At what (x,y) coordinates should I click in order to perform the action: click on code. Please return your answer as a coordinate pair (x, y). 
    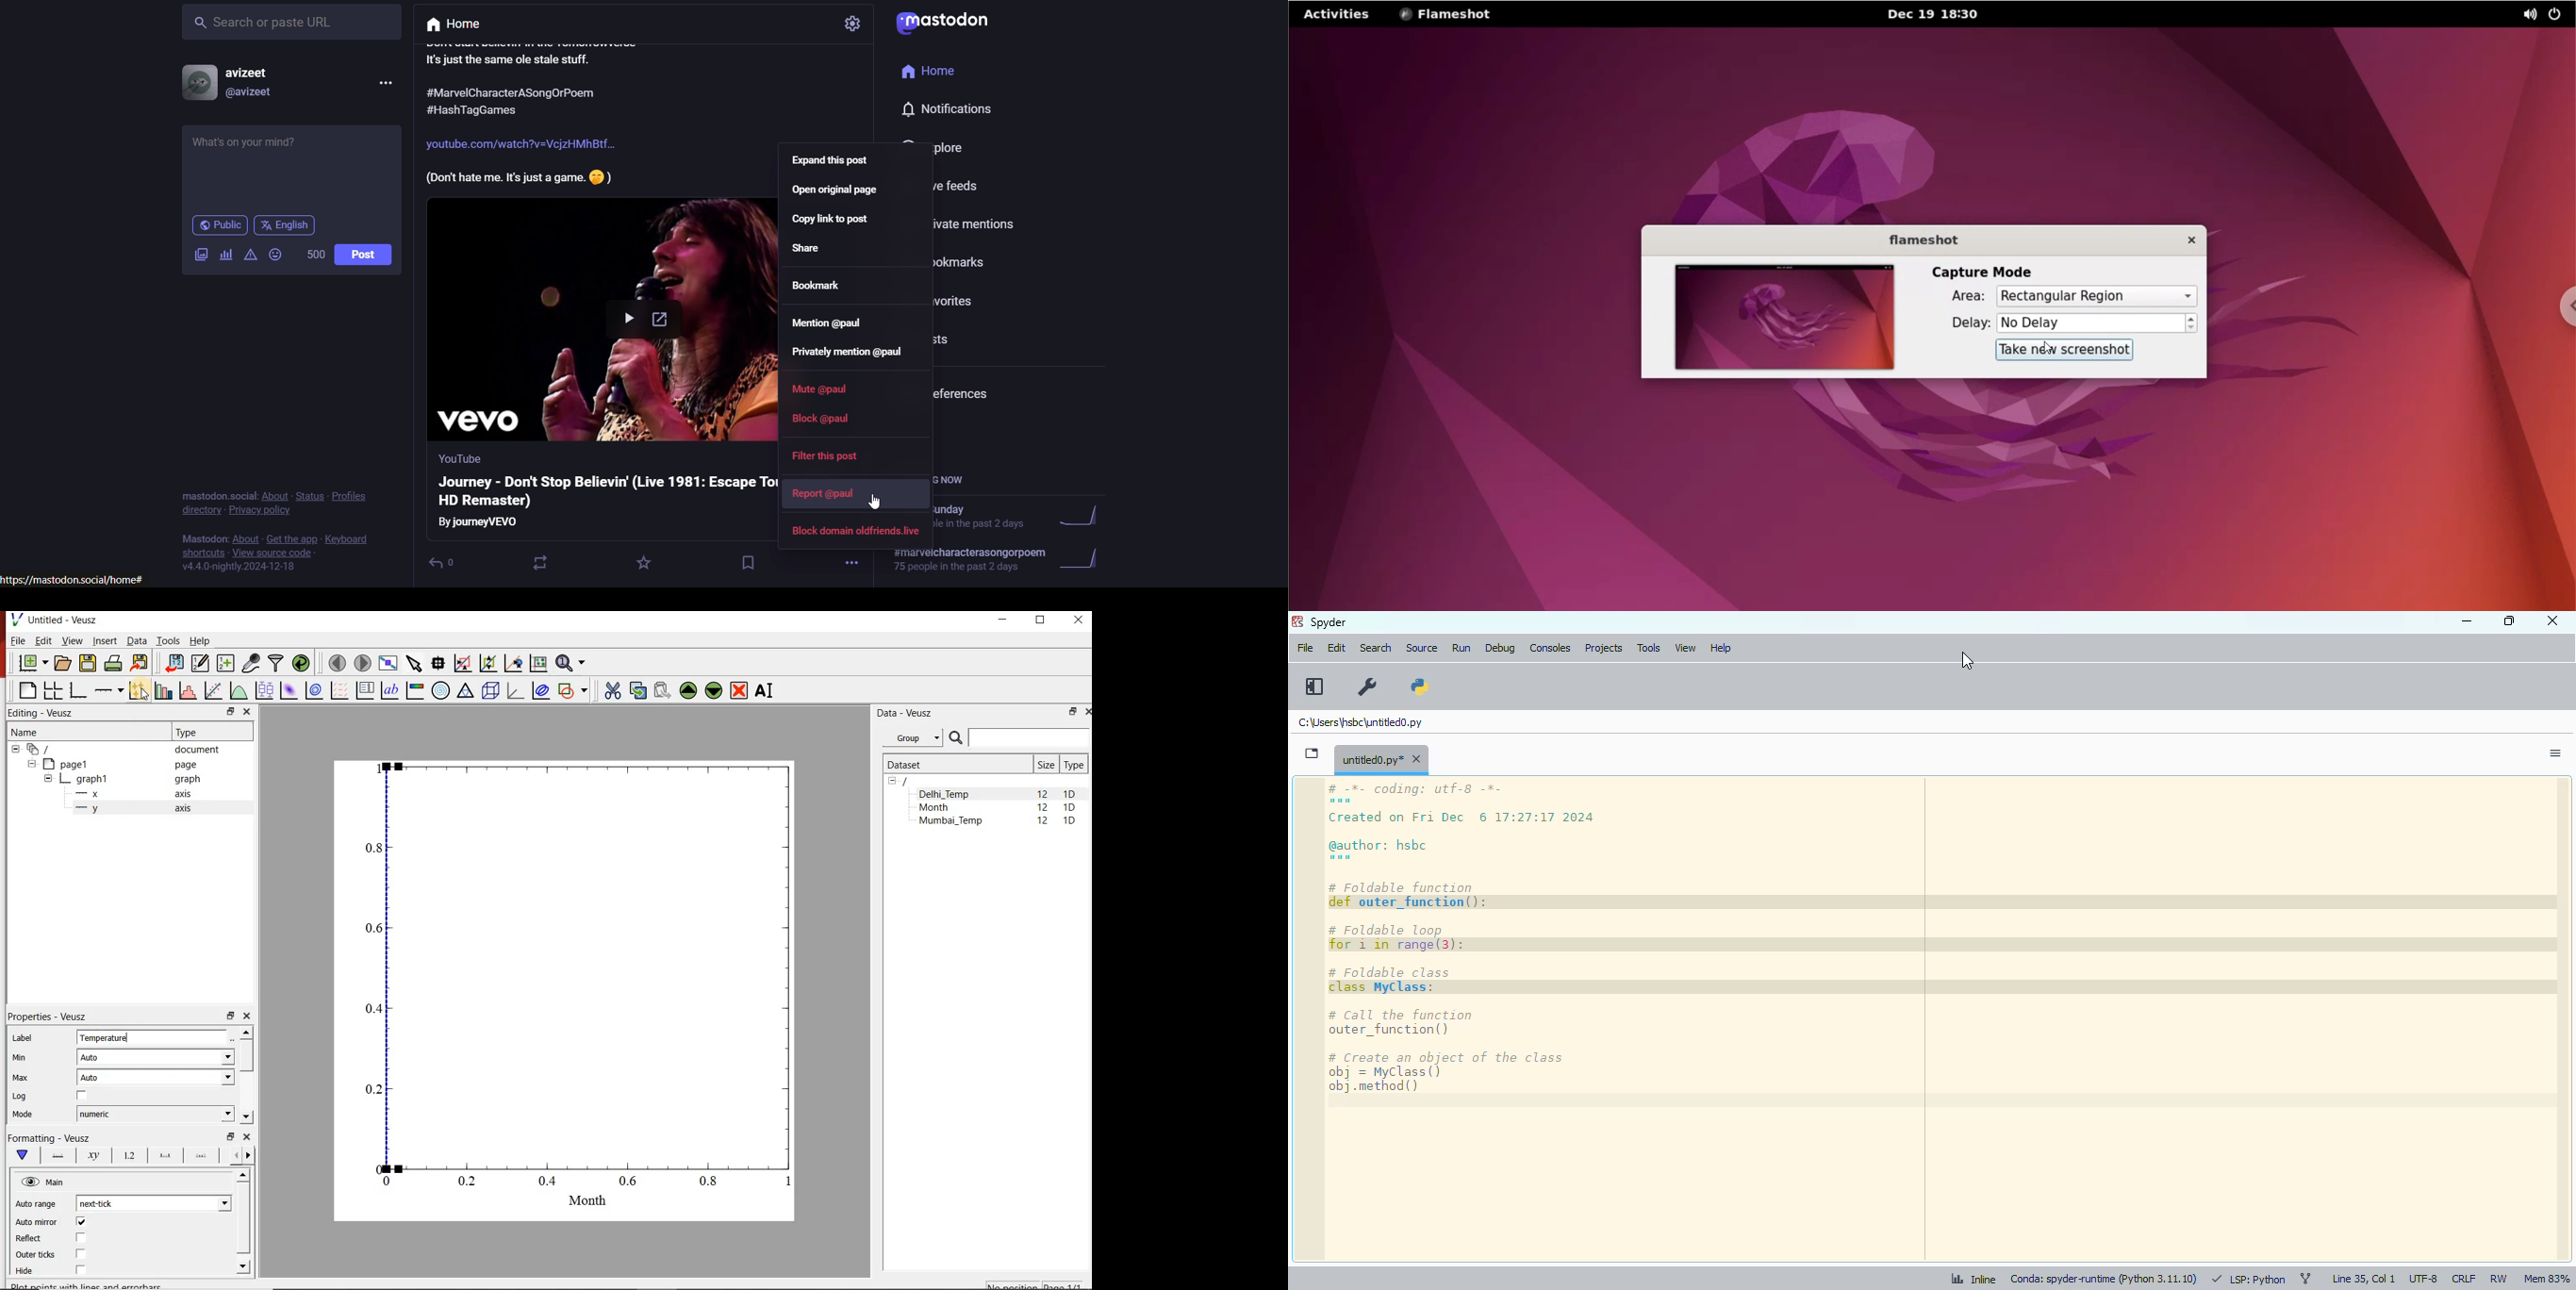
    Looking at the image, I should click on (1486, 939).